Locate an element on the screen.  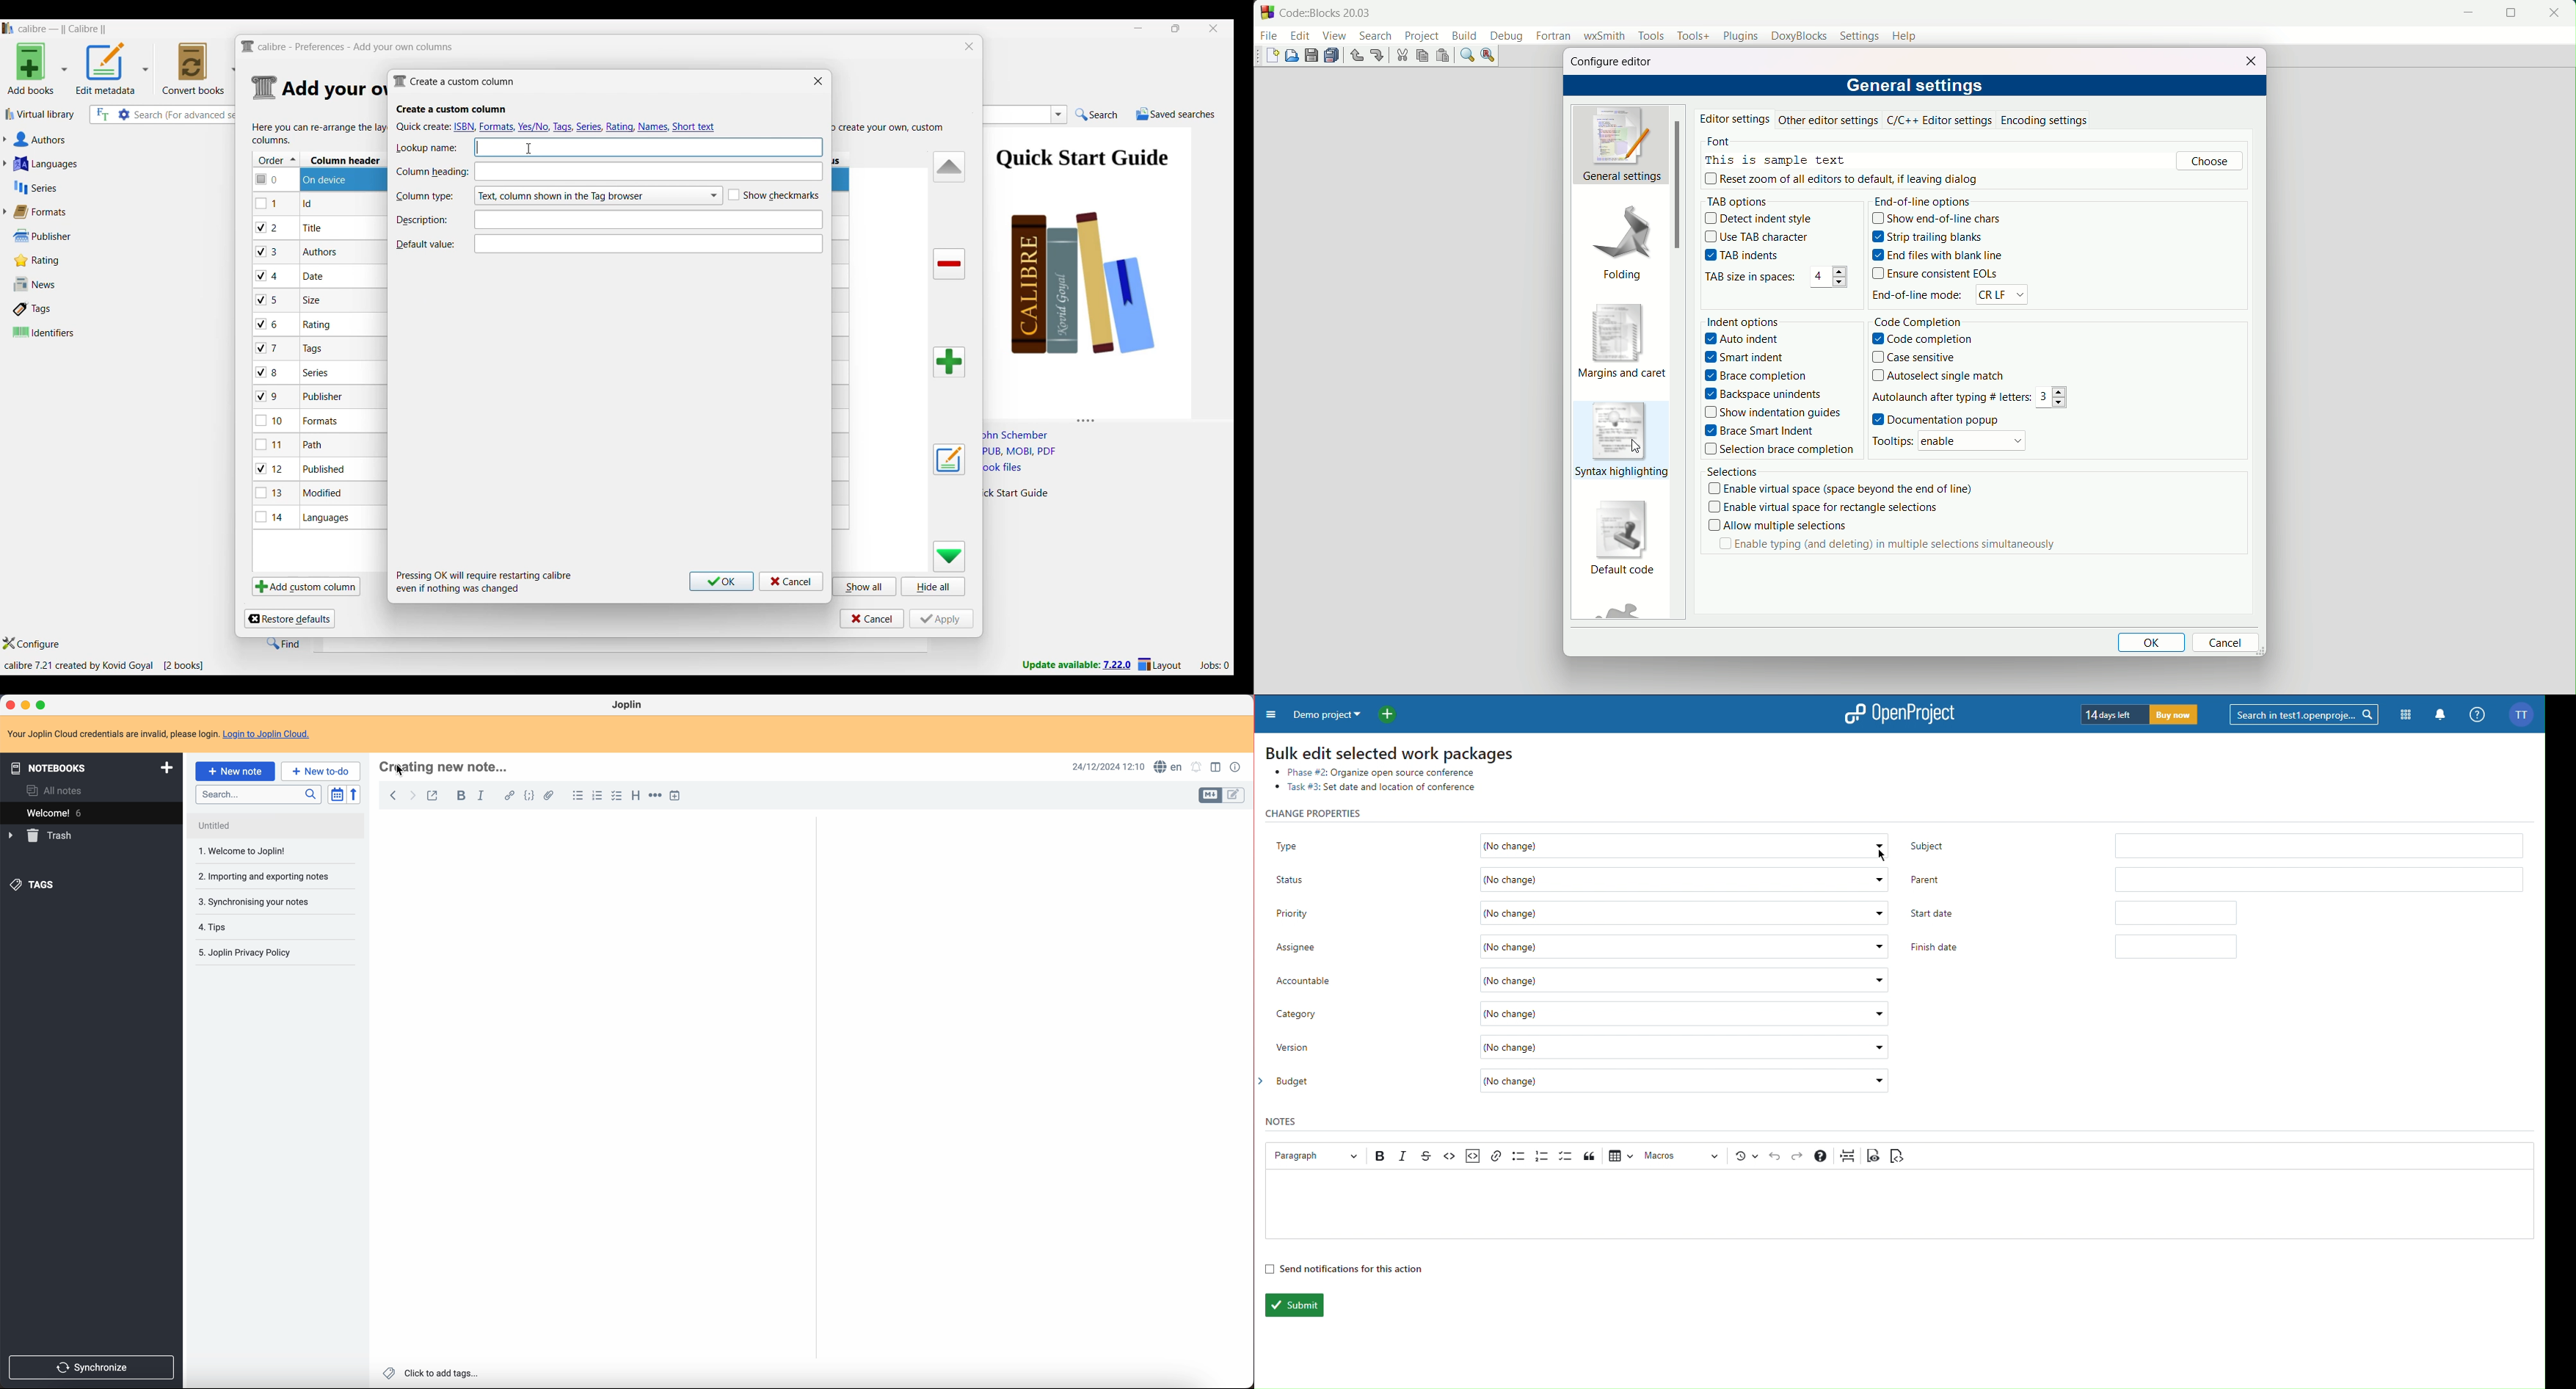
note properties is located at coordinates (1237, 767).